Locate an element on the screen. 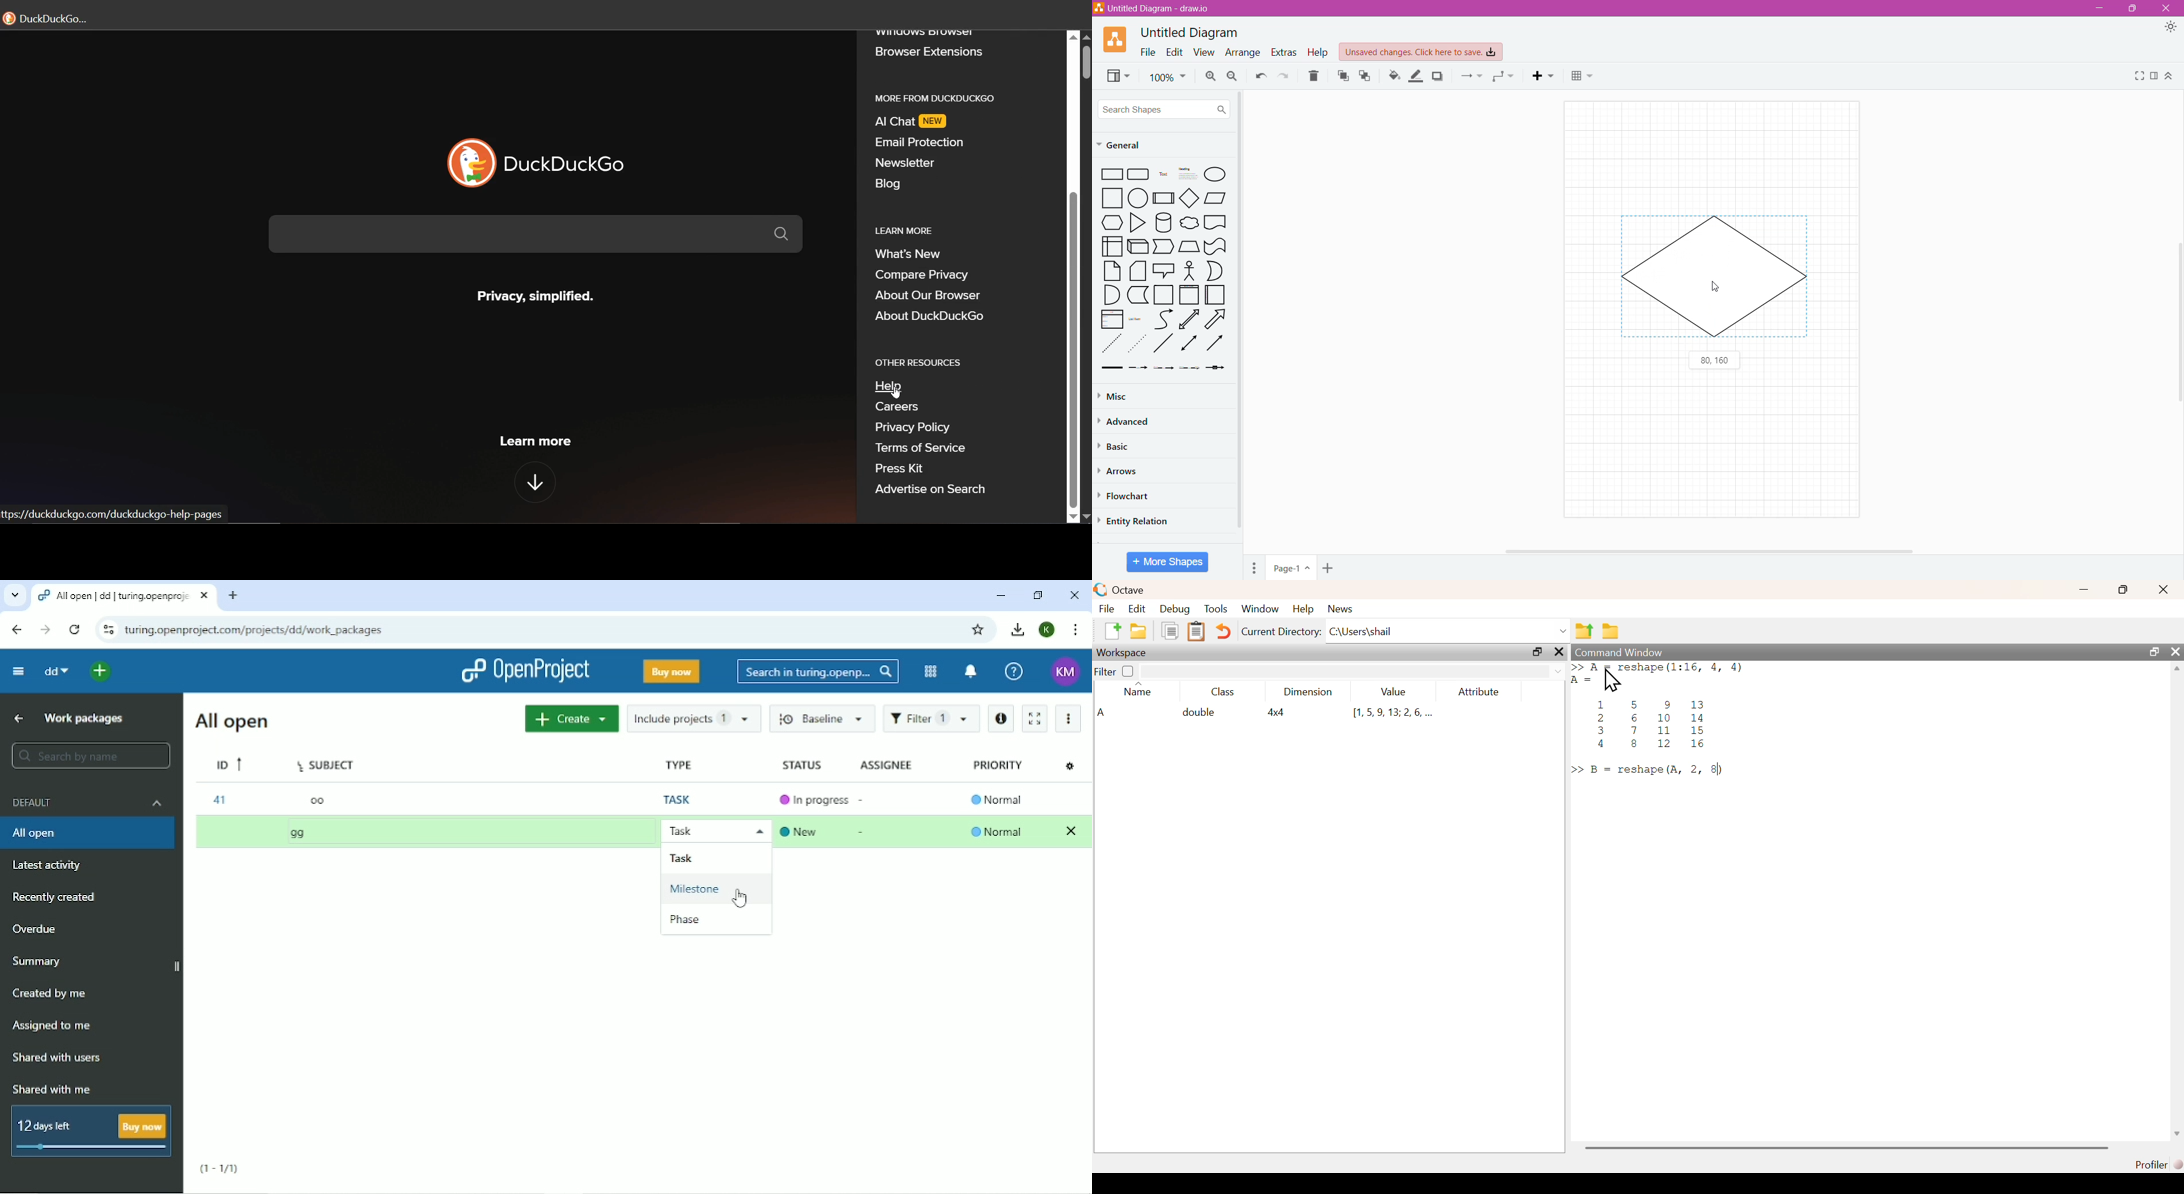 This screenshot has width=2184, height=1204. Normal is located at coordinates (997, 799).